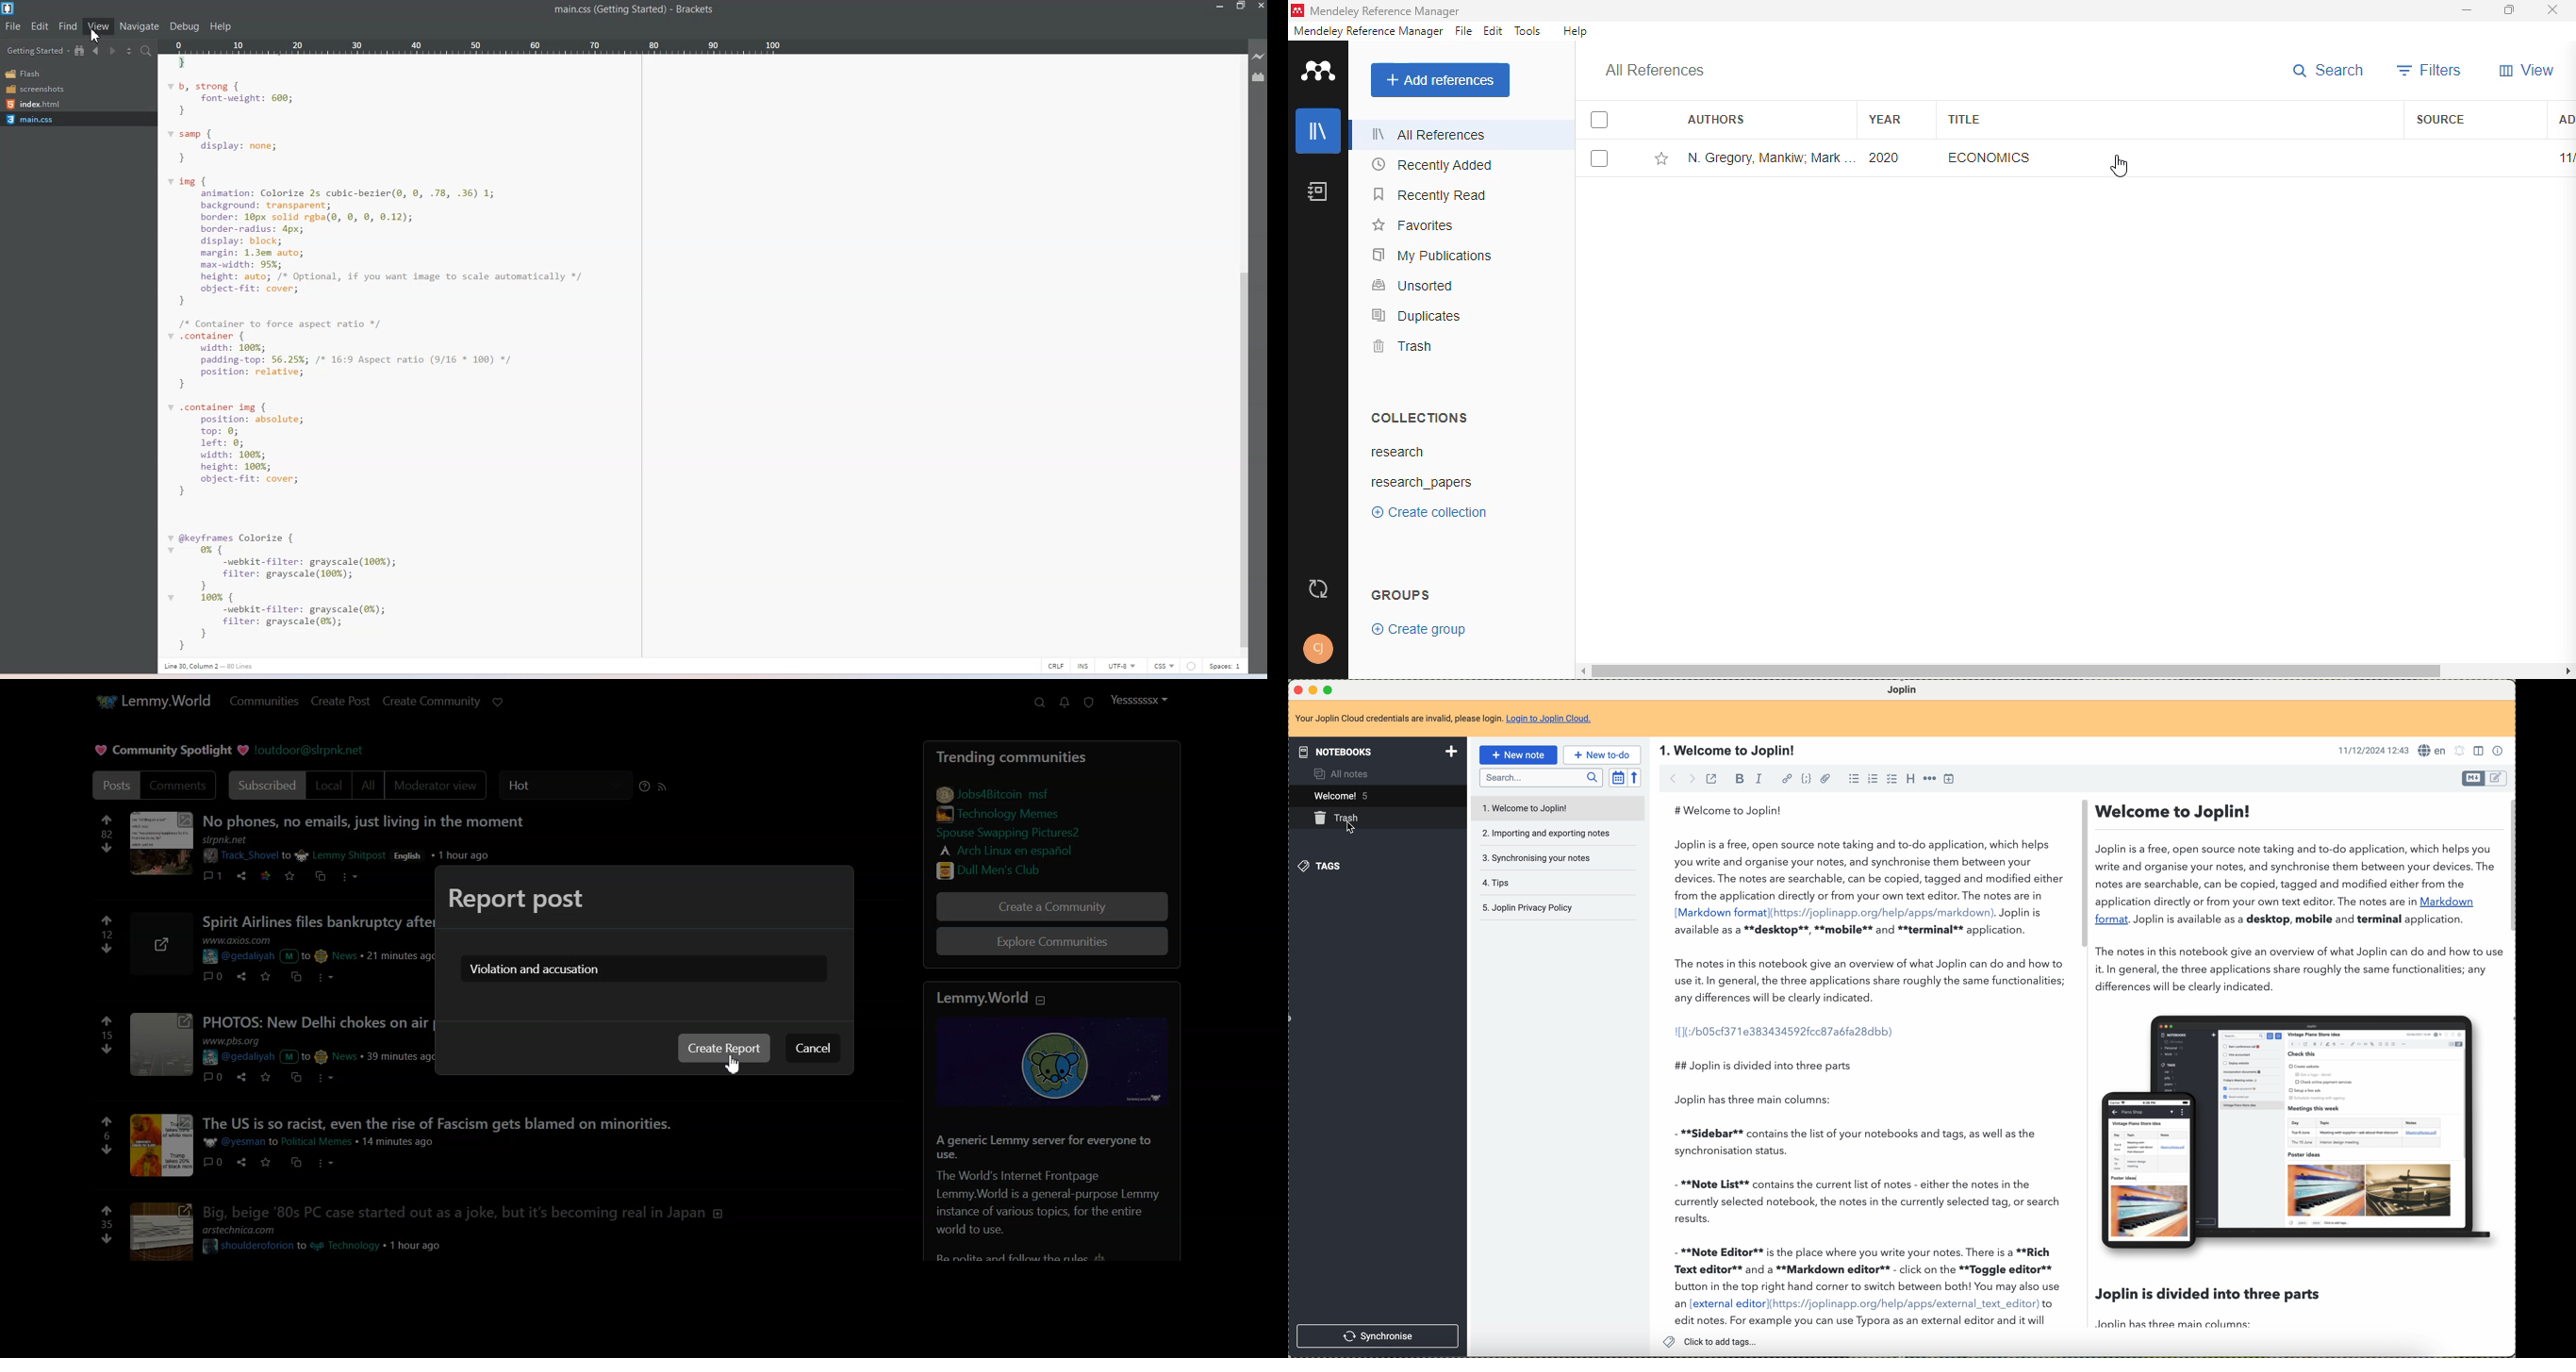 The image size is (2576, 1372). I want to click on my publications, so click(1432, 256).